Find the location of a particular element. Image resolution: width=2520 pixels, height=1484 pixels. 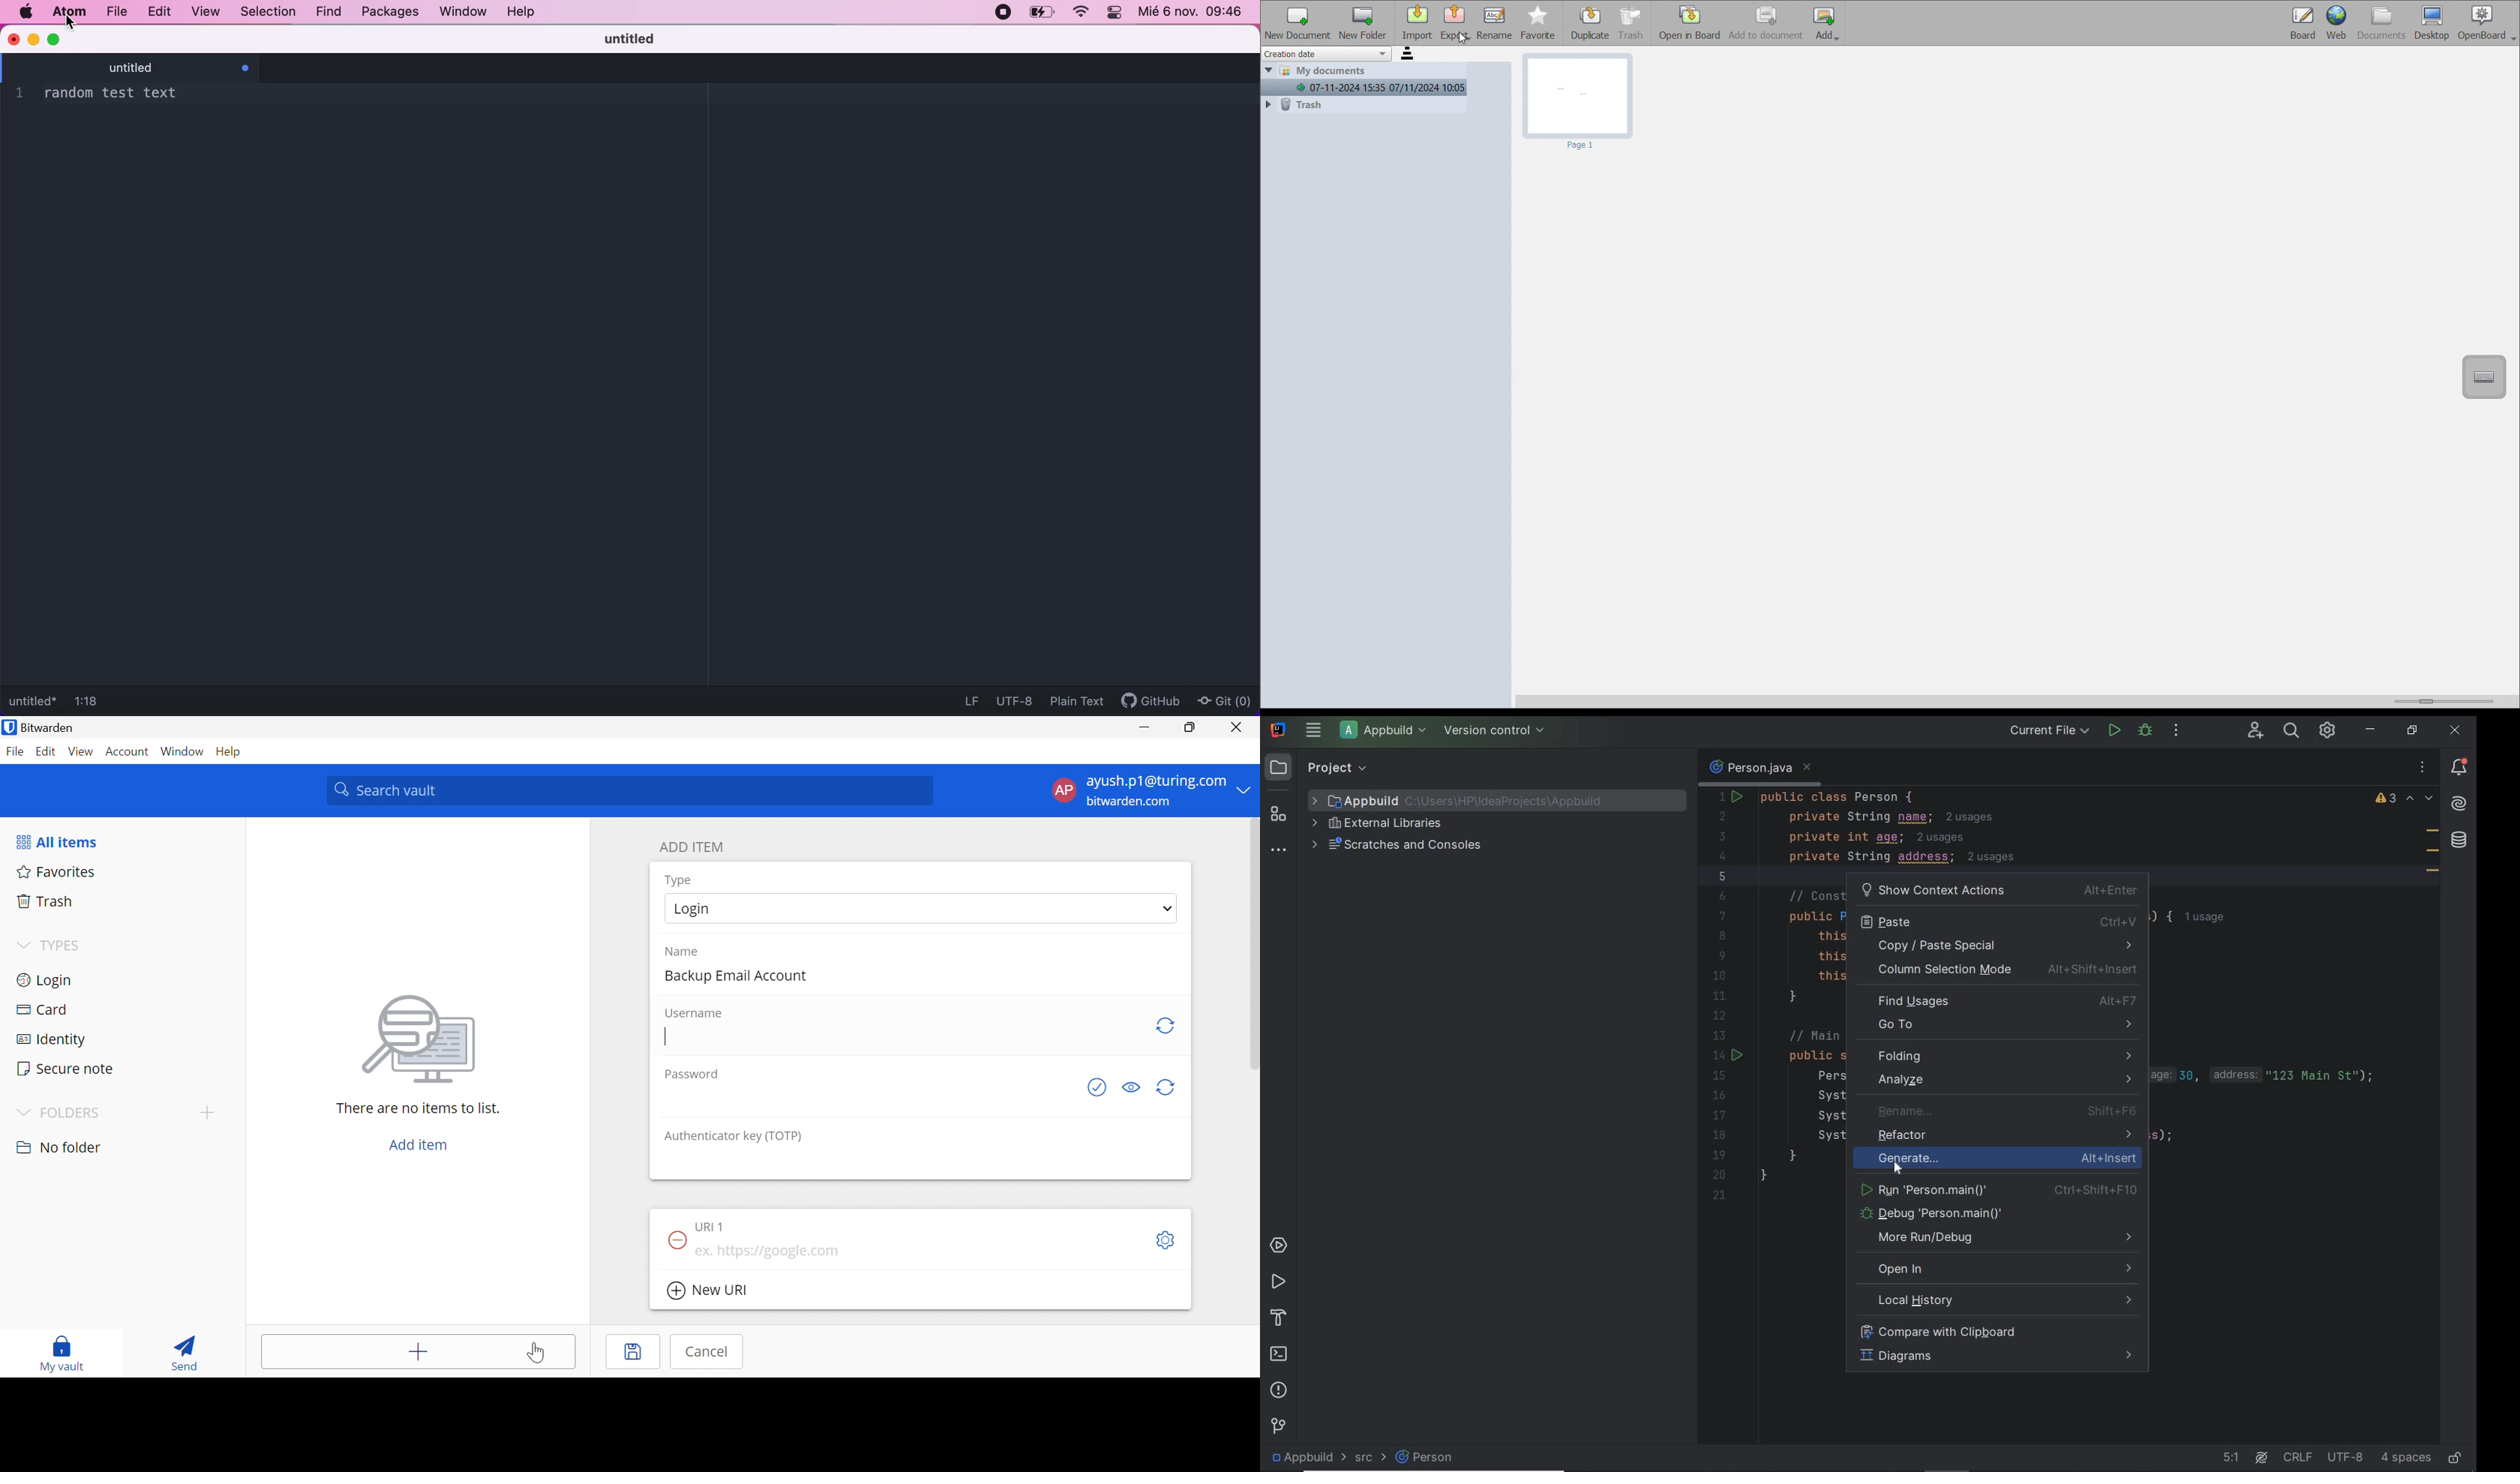

bitwarden.com is located at coordinates (1132, 802).